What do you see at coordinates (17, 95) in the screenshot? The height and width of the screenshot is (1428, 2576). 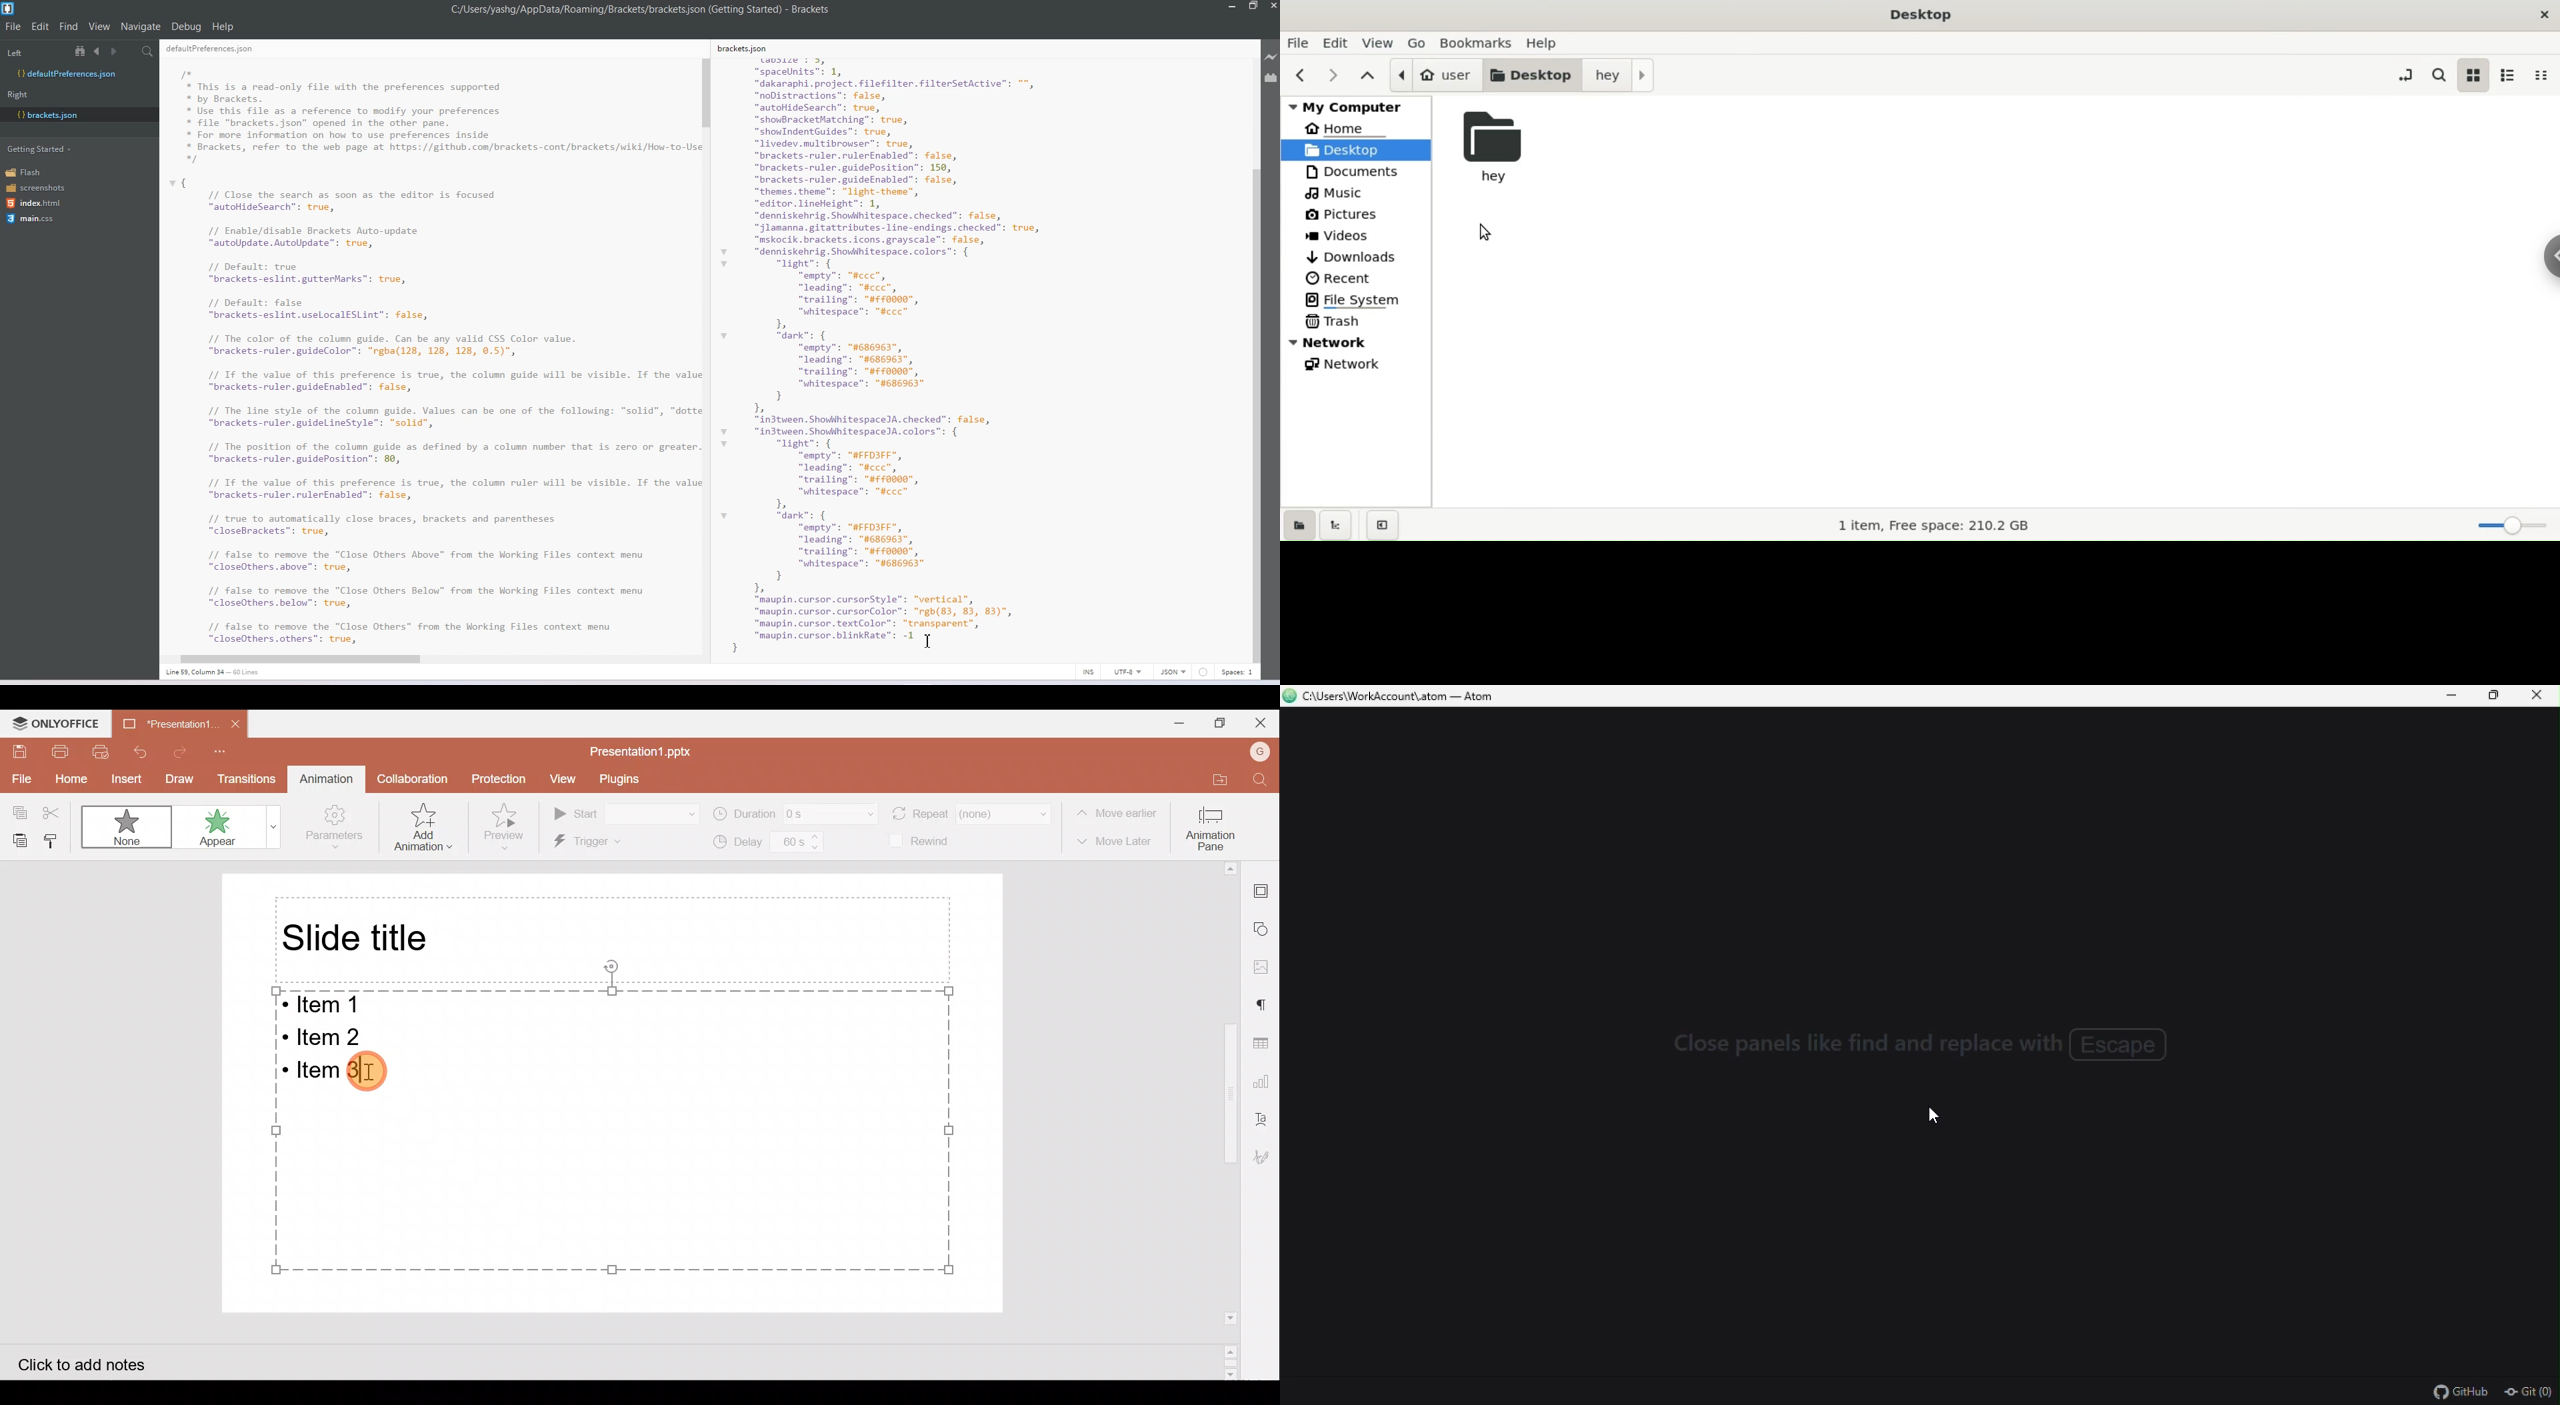 I see `Right` at bounding box center [17, 95].